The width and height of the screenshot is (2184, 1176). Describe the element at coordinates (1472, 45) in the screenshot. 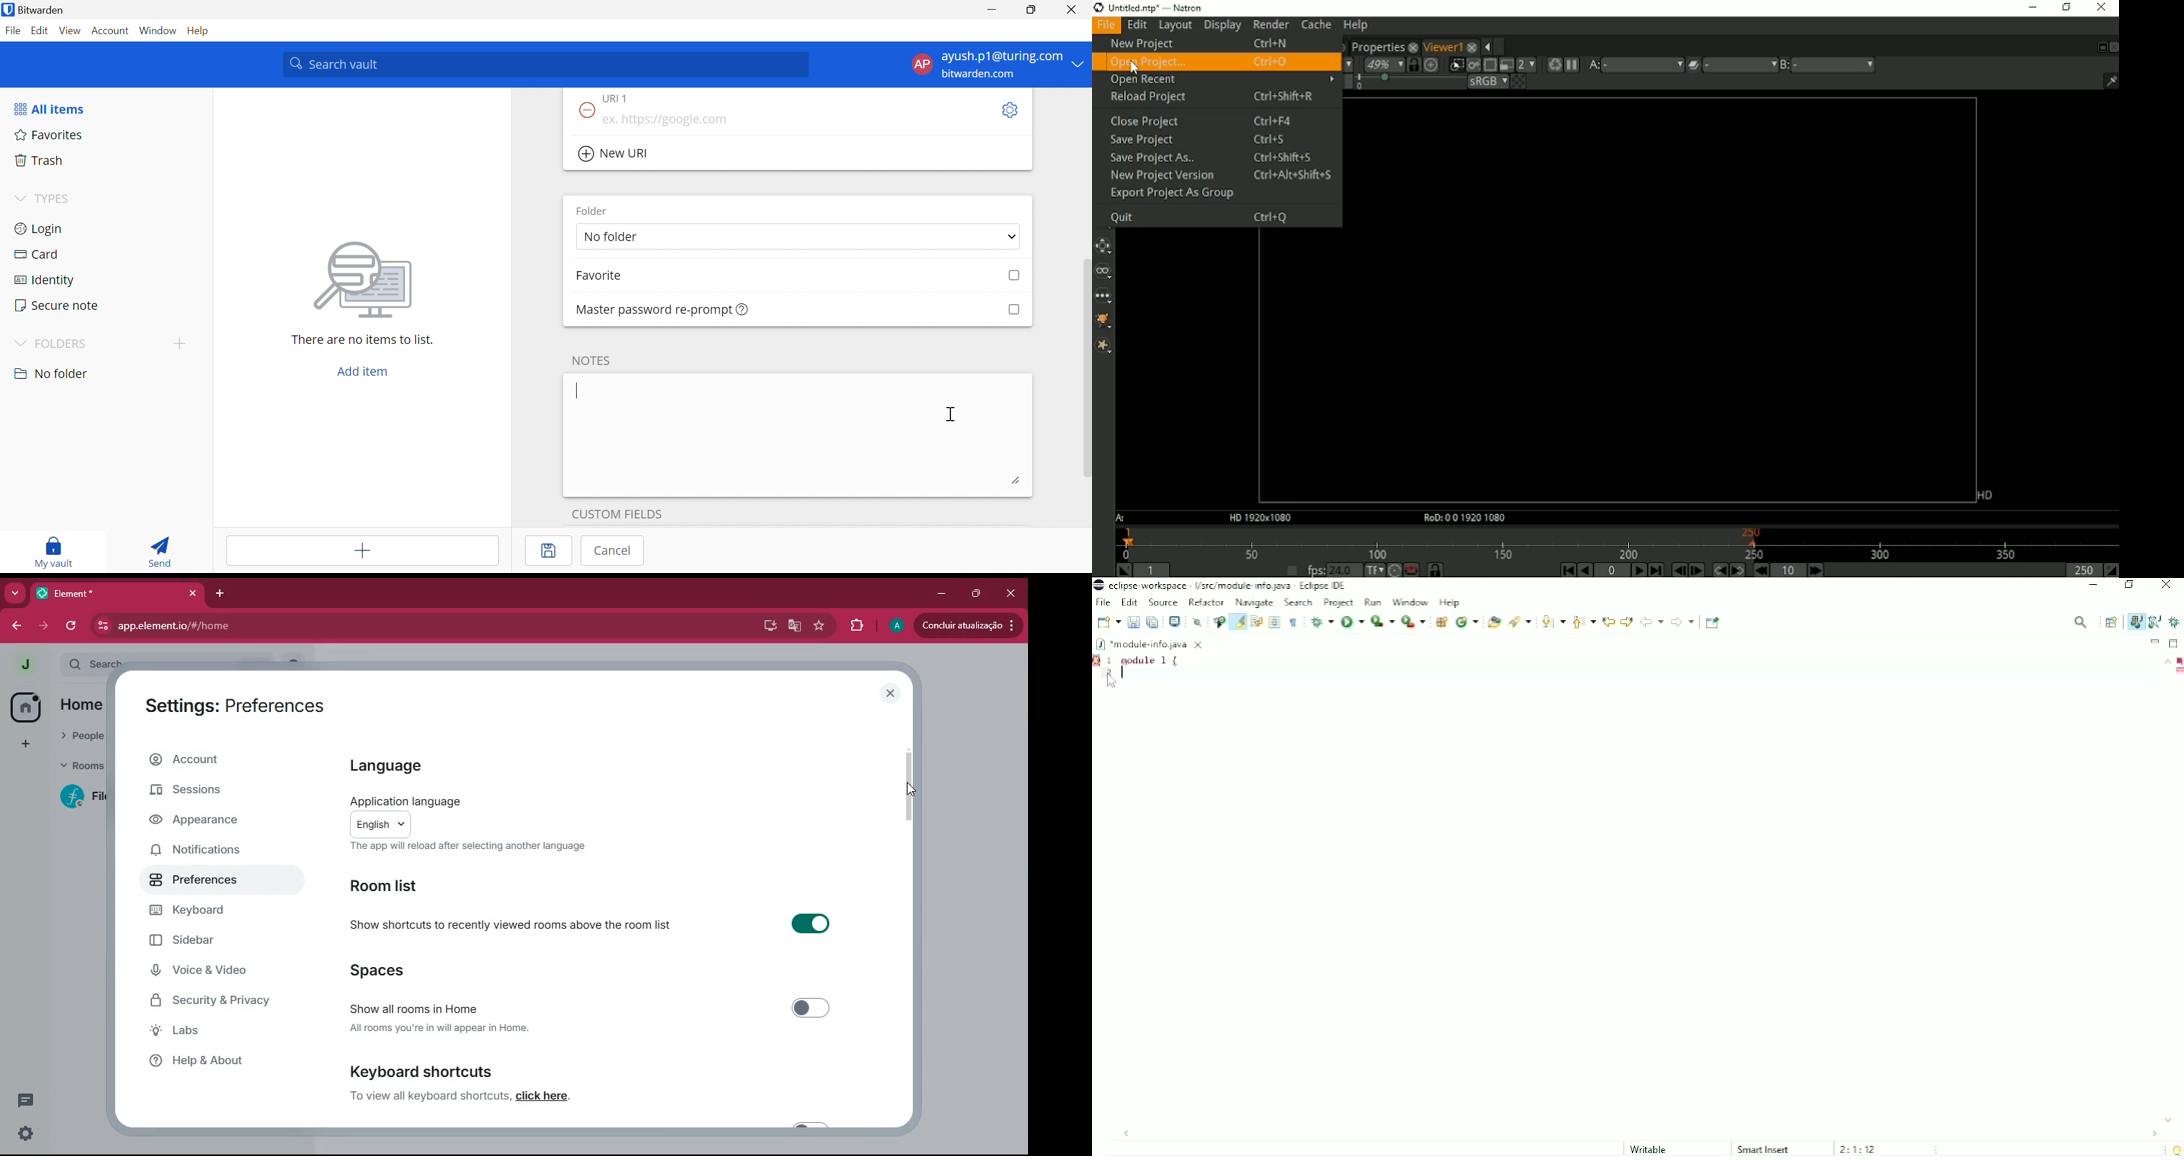

I see `close` at that location.